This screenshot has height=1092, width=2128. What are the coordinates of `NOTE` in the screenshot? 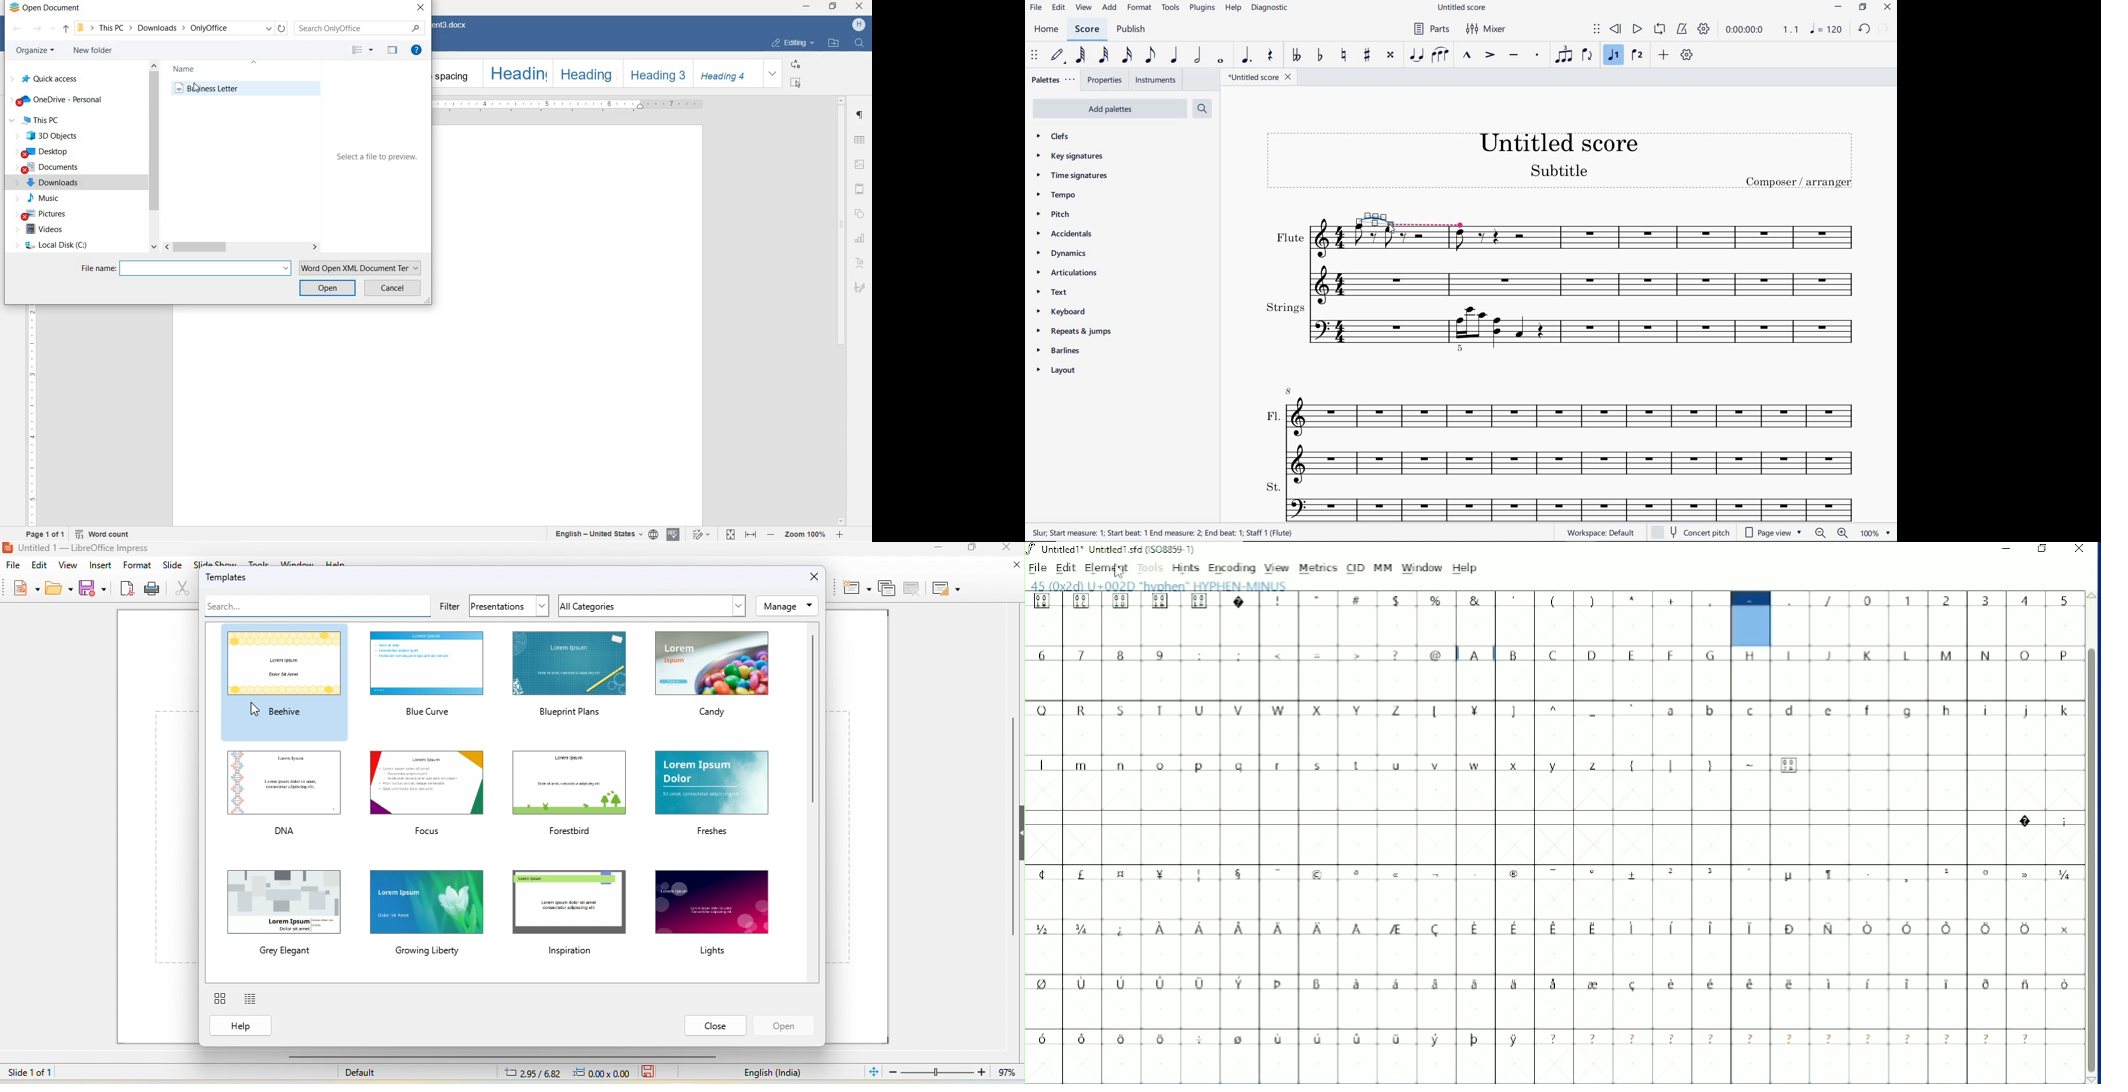 It's located at (1828, 30).